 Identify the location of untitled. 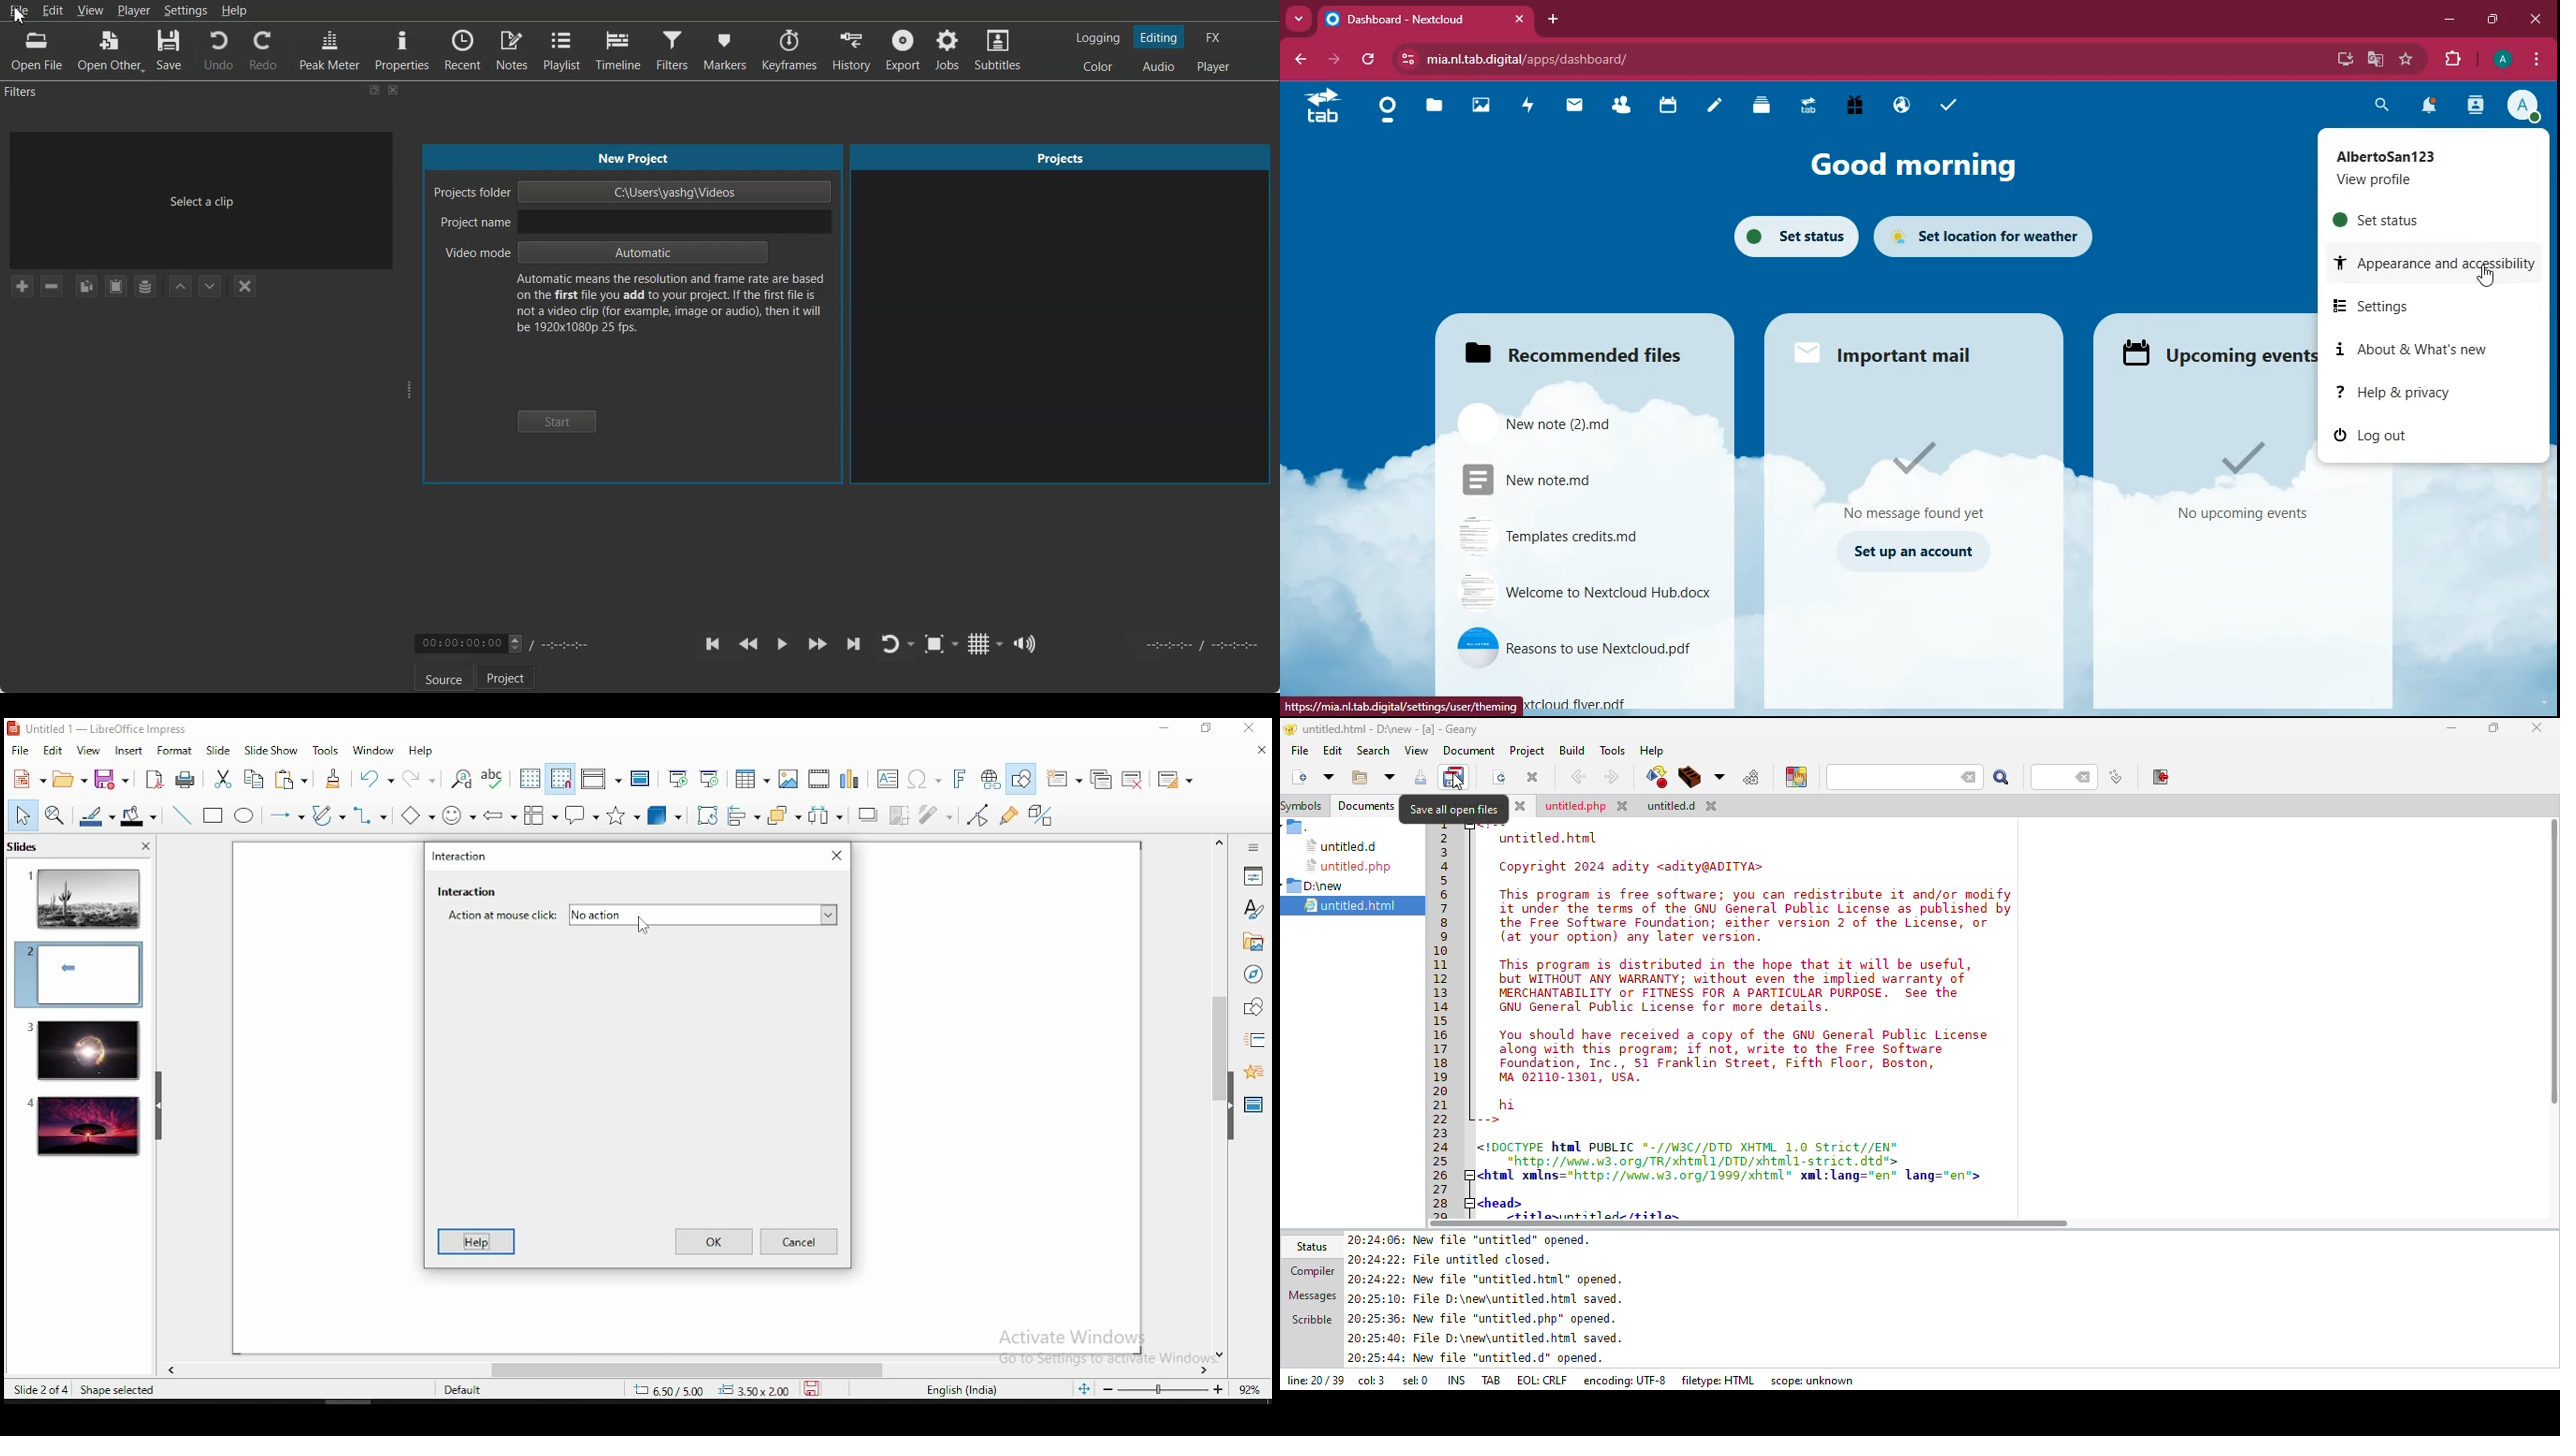
(1354, 866).